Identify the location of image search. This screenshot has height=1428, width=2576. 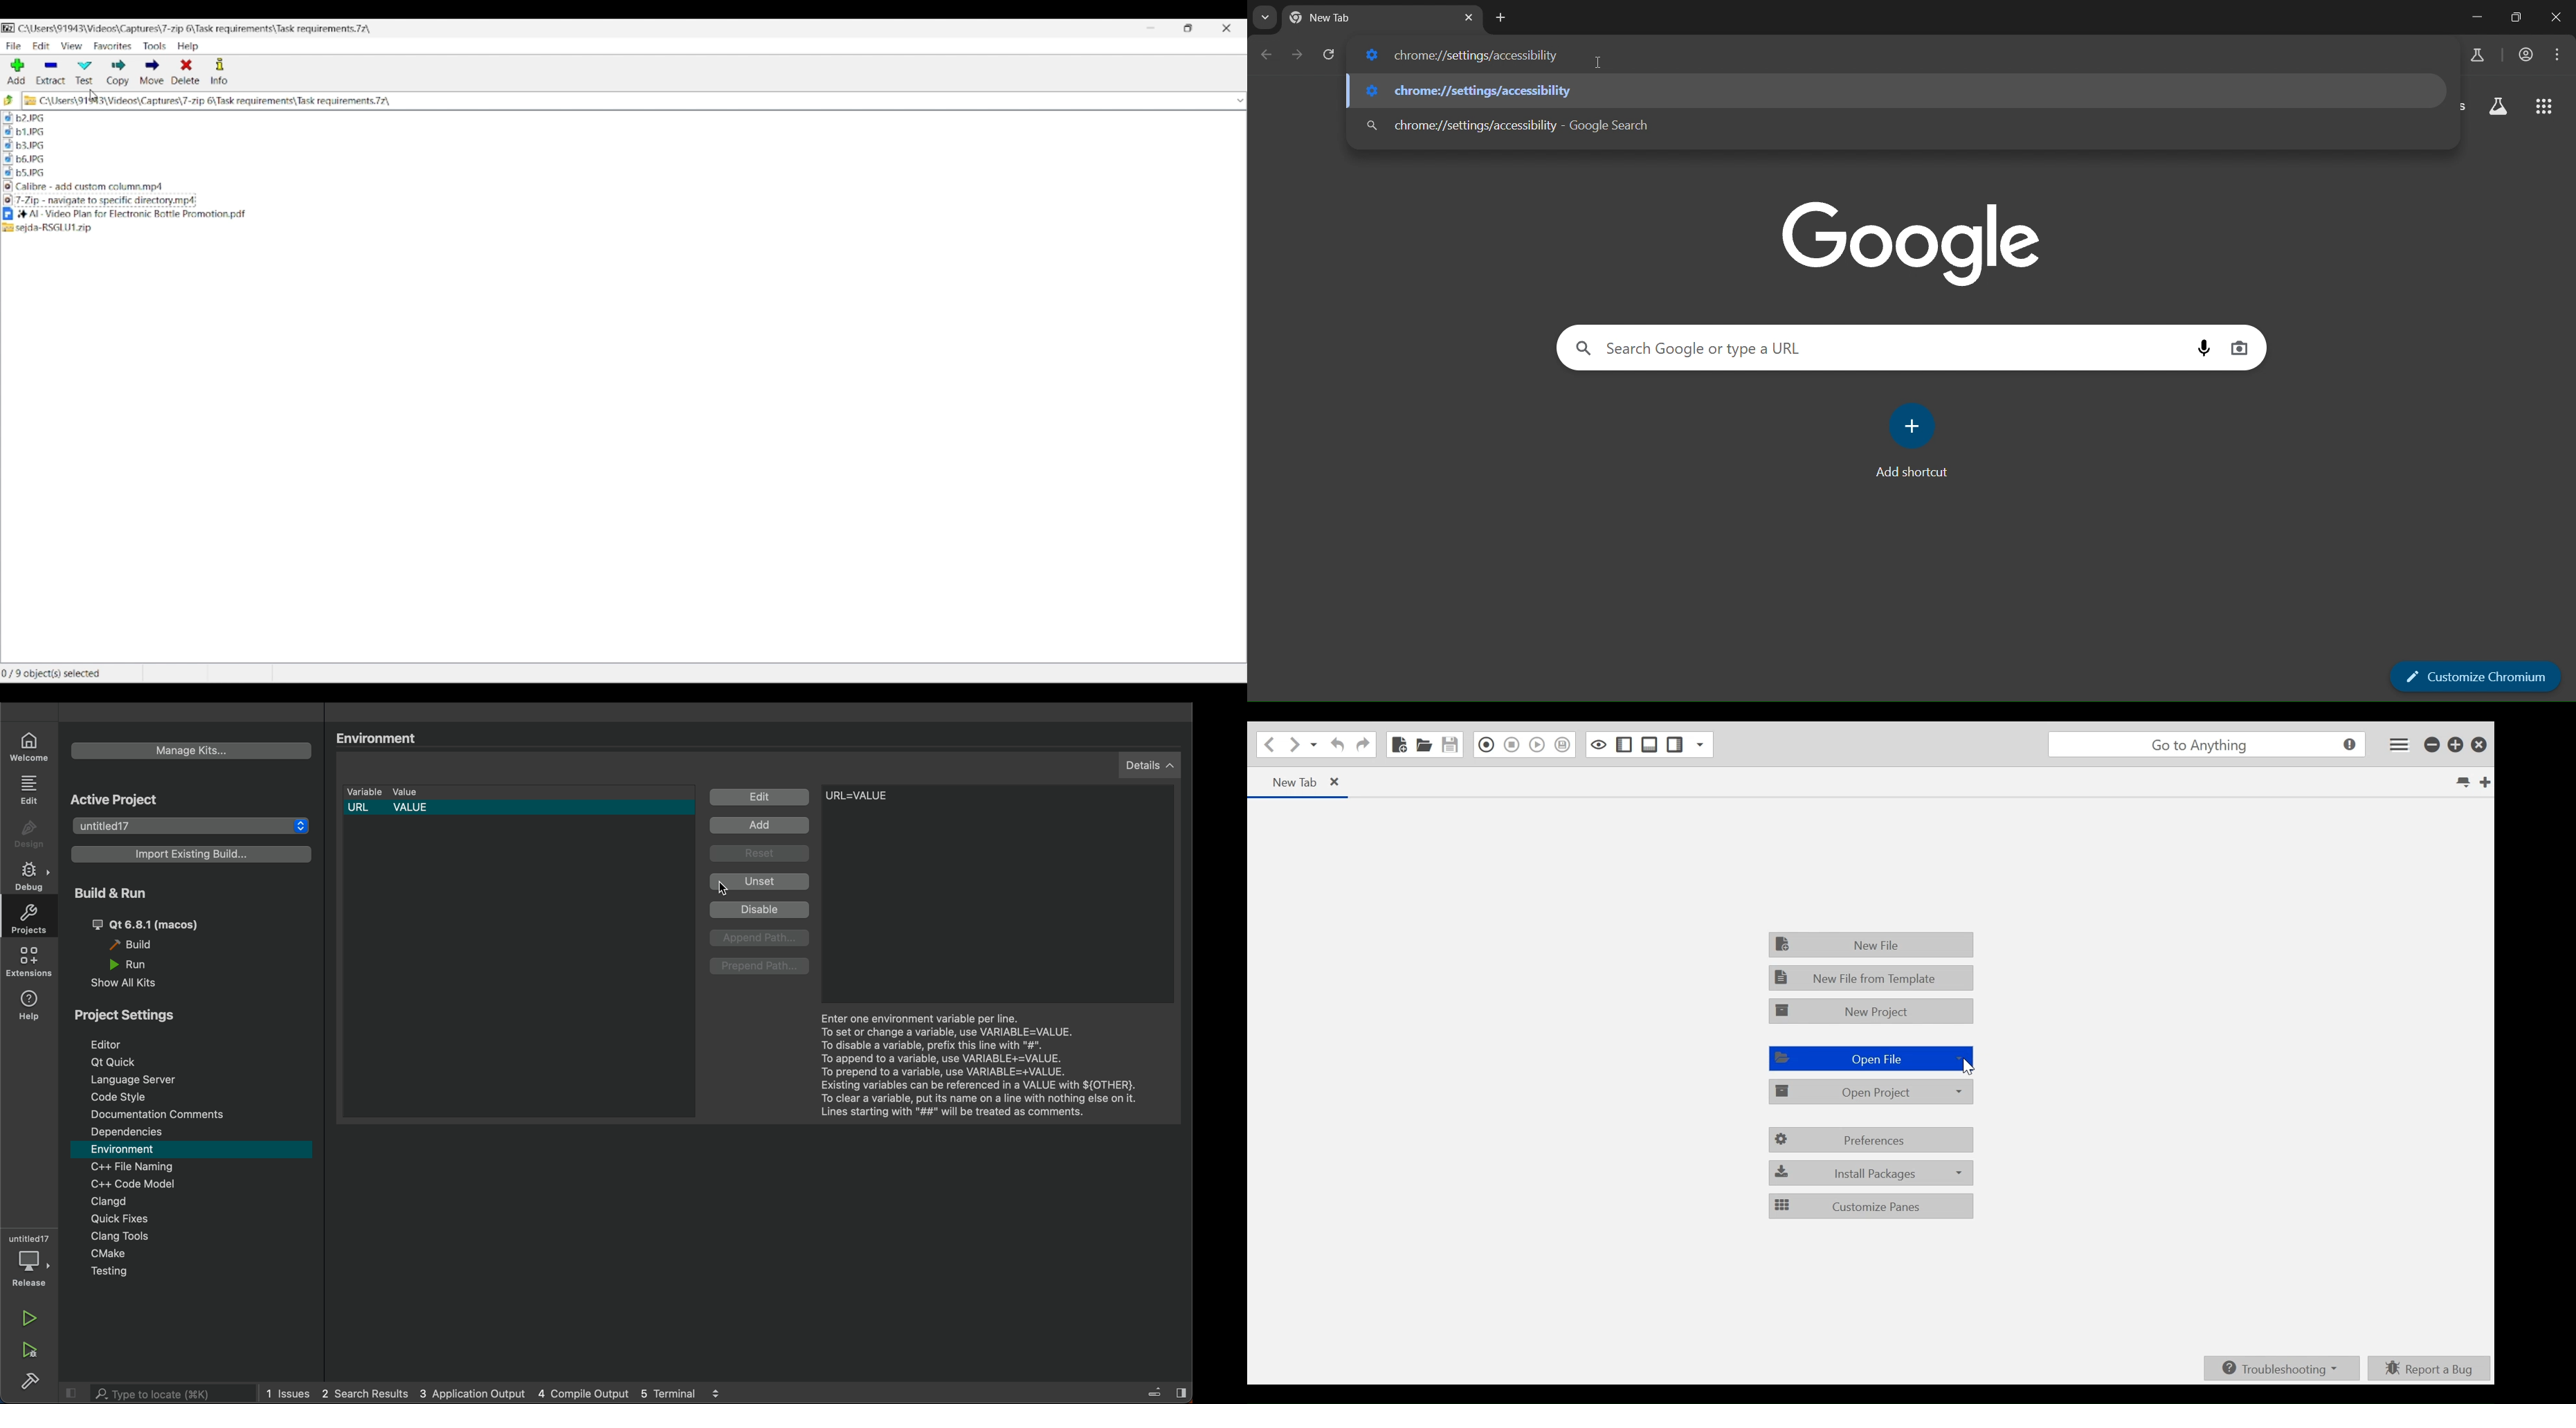
(2242, 347).